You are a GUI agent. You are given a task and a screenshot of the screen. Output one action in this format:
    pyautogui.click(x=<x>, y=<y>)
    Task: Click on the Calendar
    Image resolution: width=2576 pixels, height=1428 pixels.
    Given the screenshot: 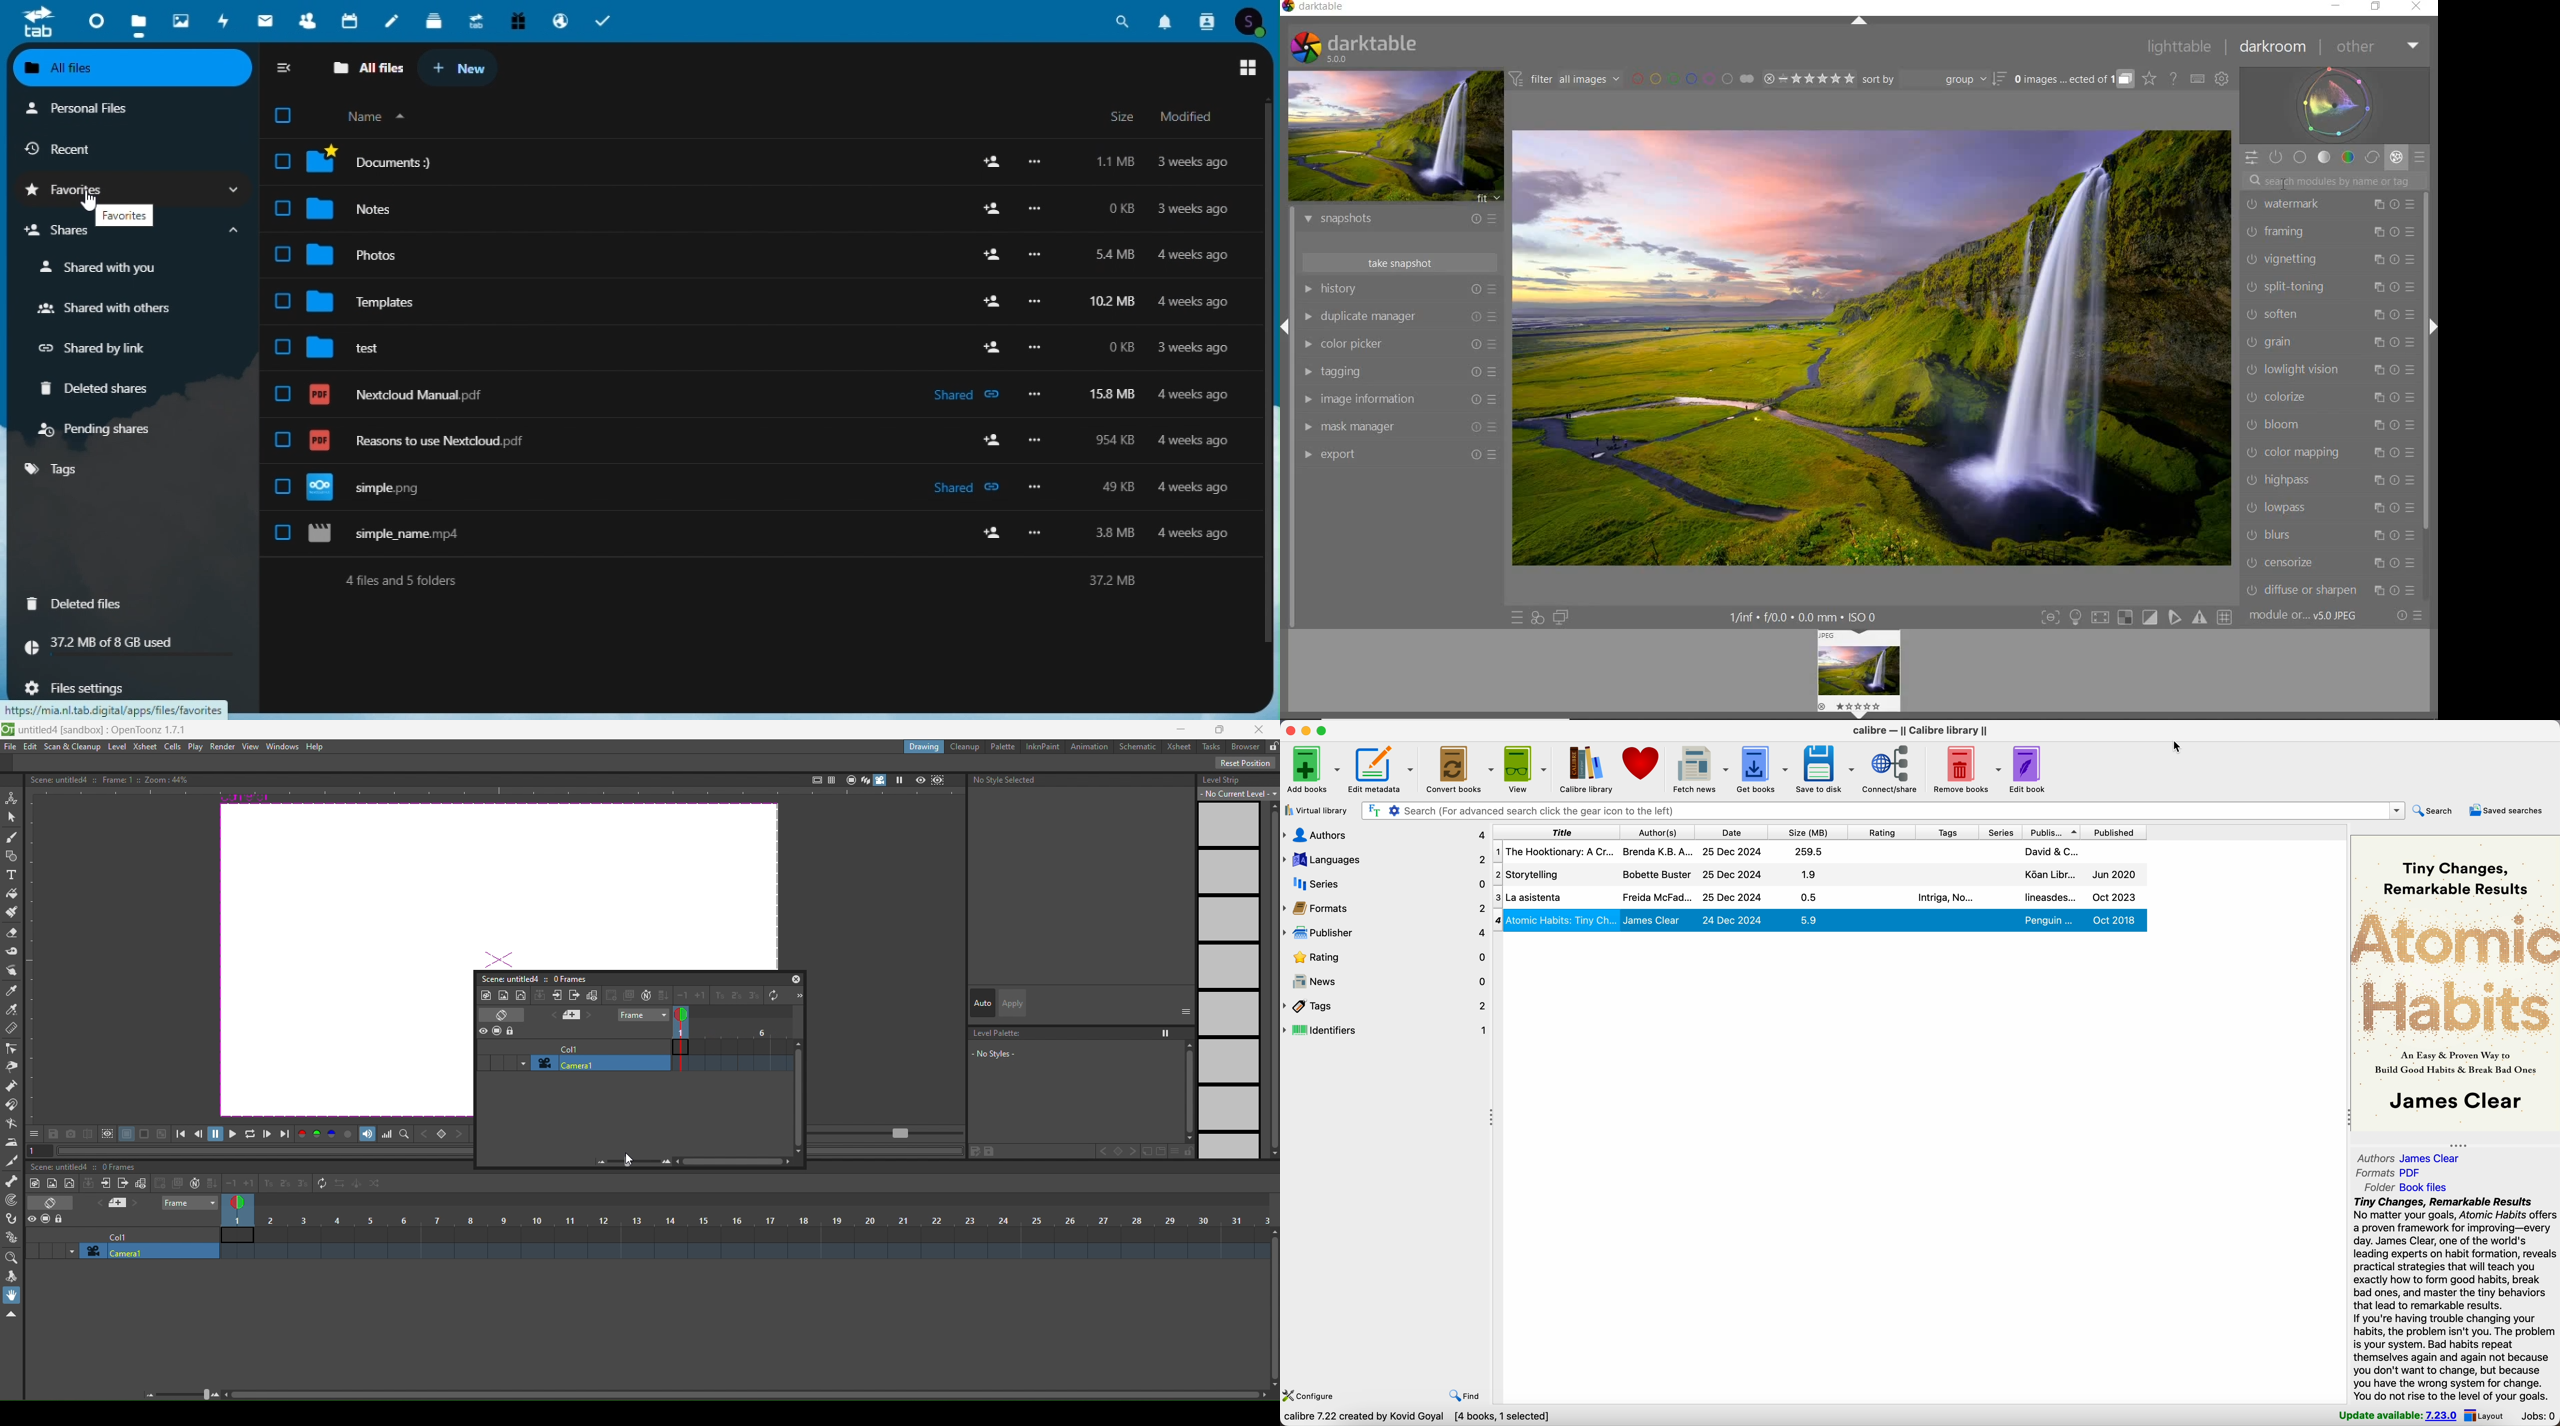 What is the action you would take?
    pyautogui.click(x=351, y=18)
    